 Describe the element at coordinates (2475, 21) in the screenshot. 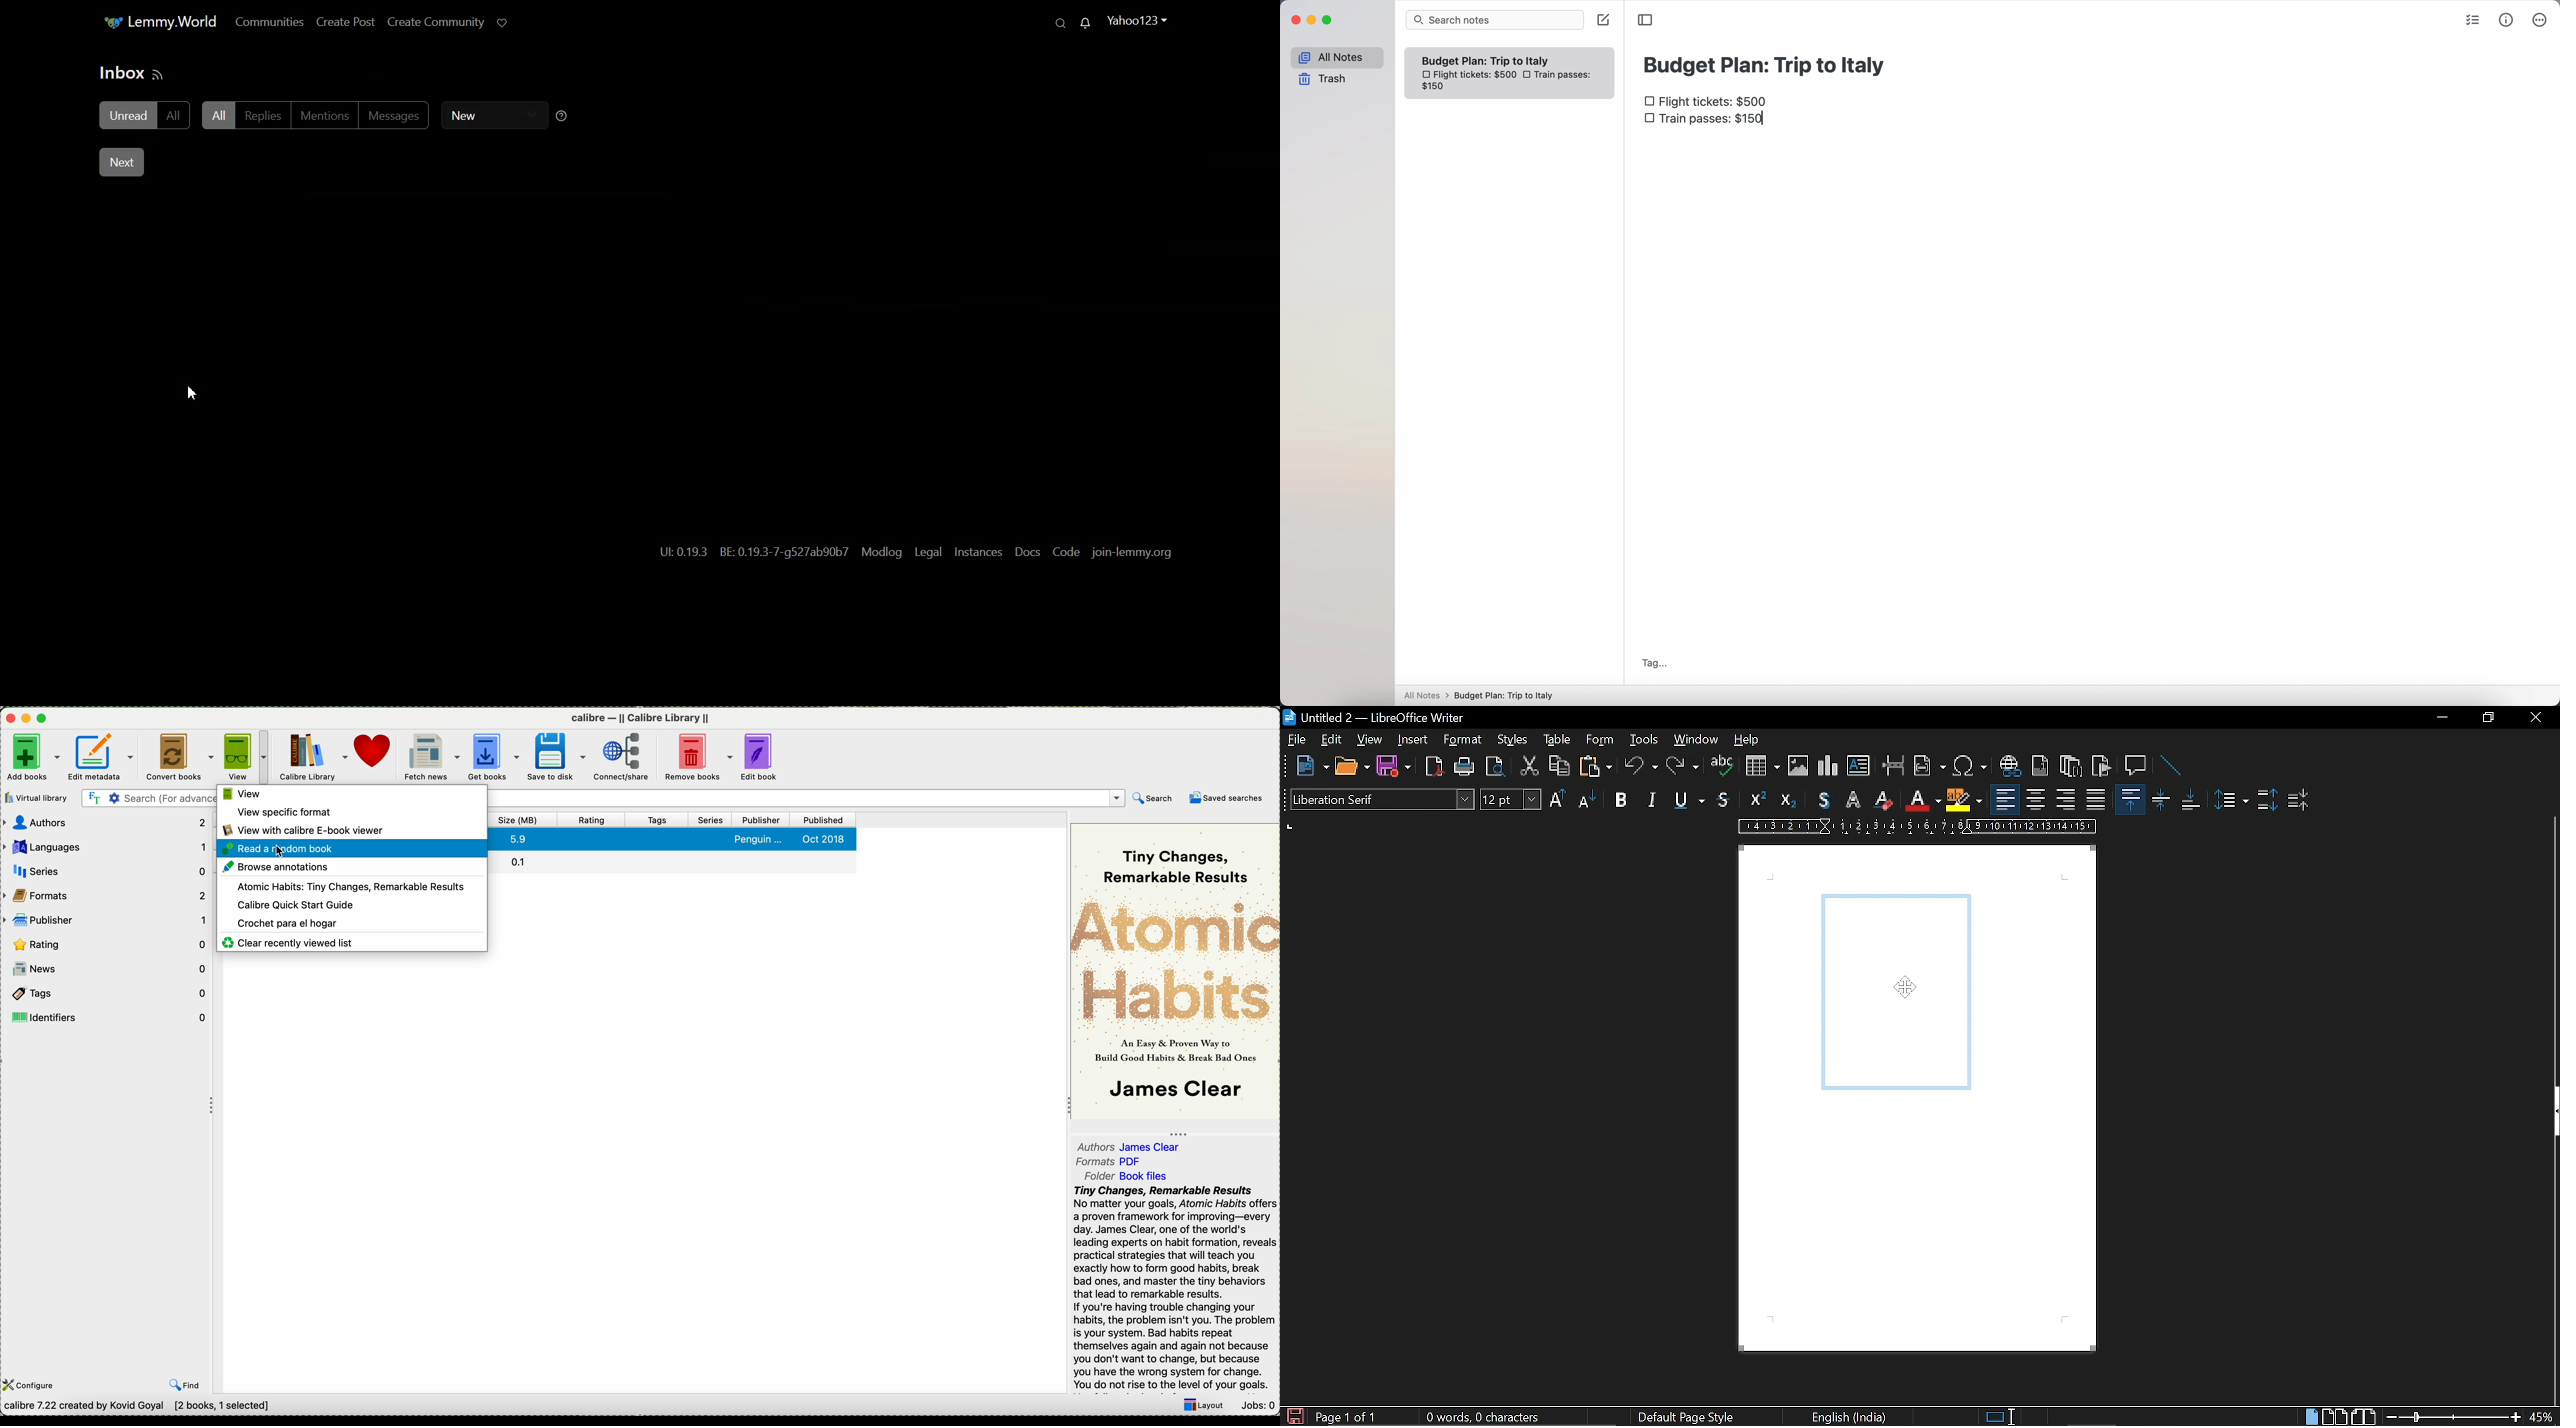

I see `check list` at that location.